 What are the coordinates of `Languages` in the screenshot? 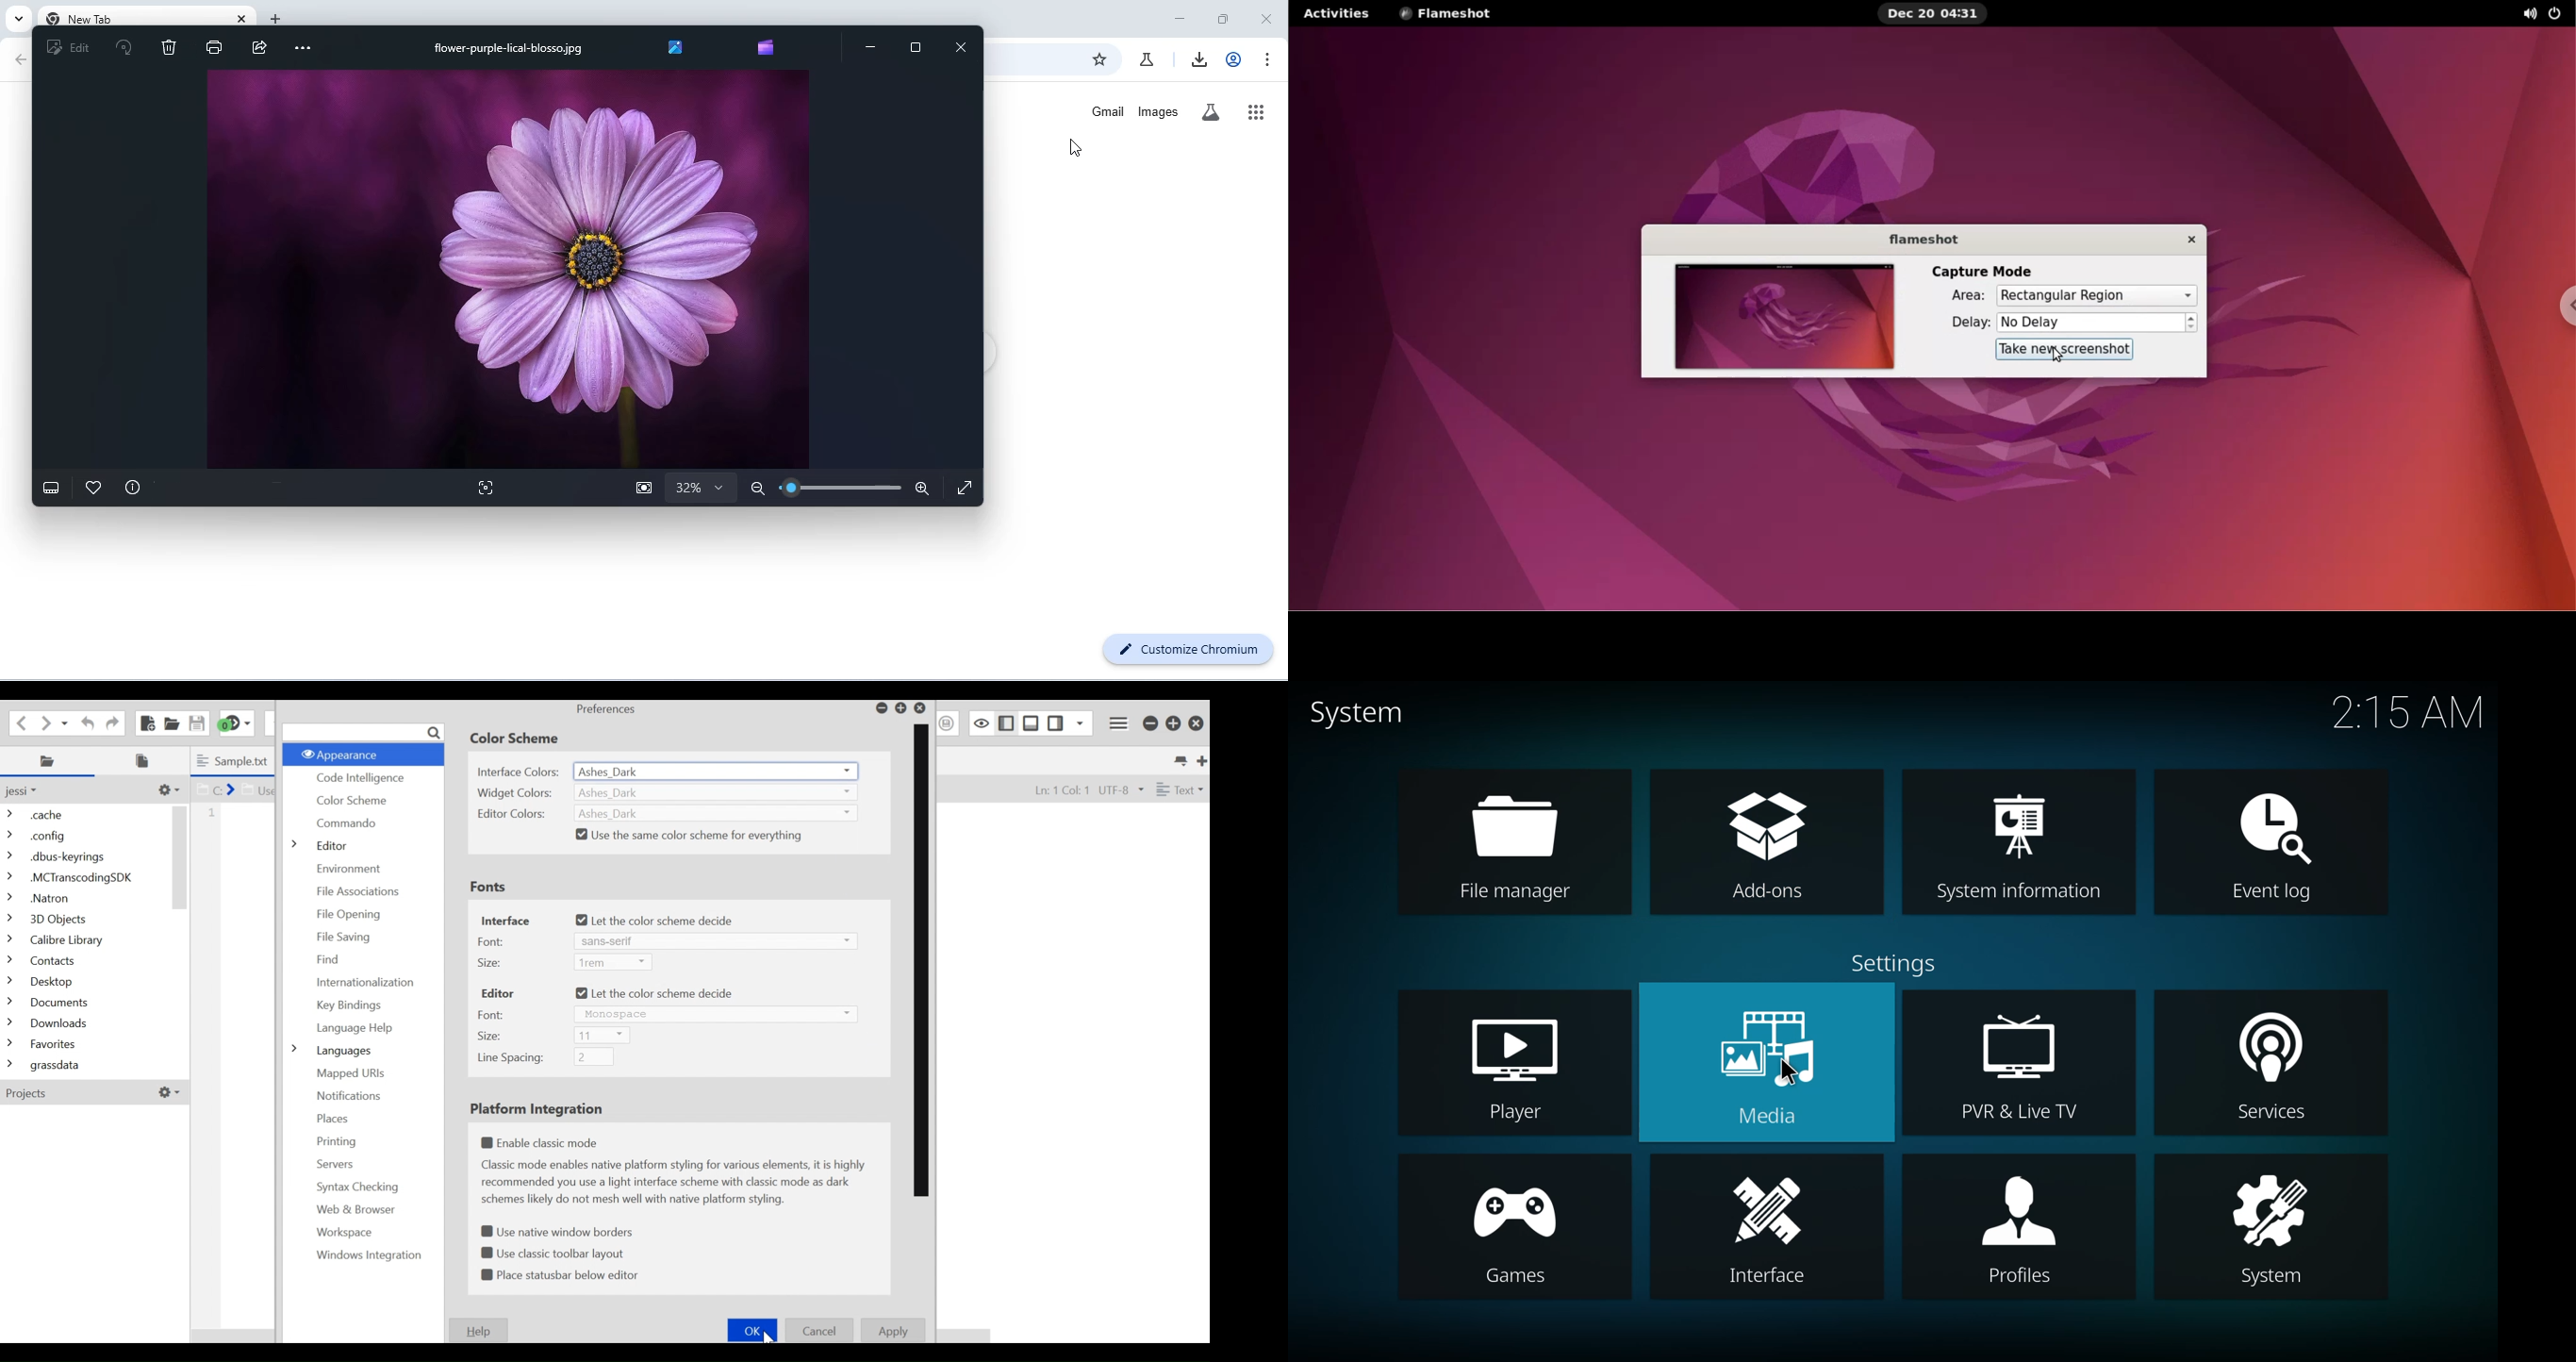 It's located at (332, 1051).